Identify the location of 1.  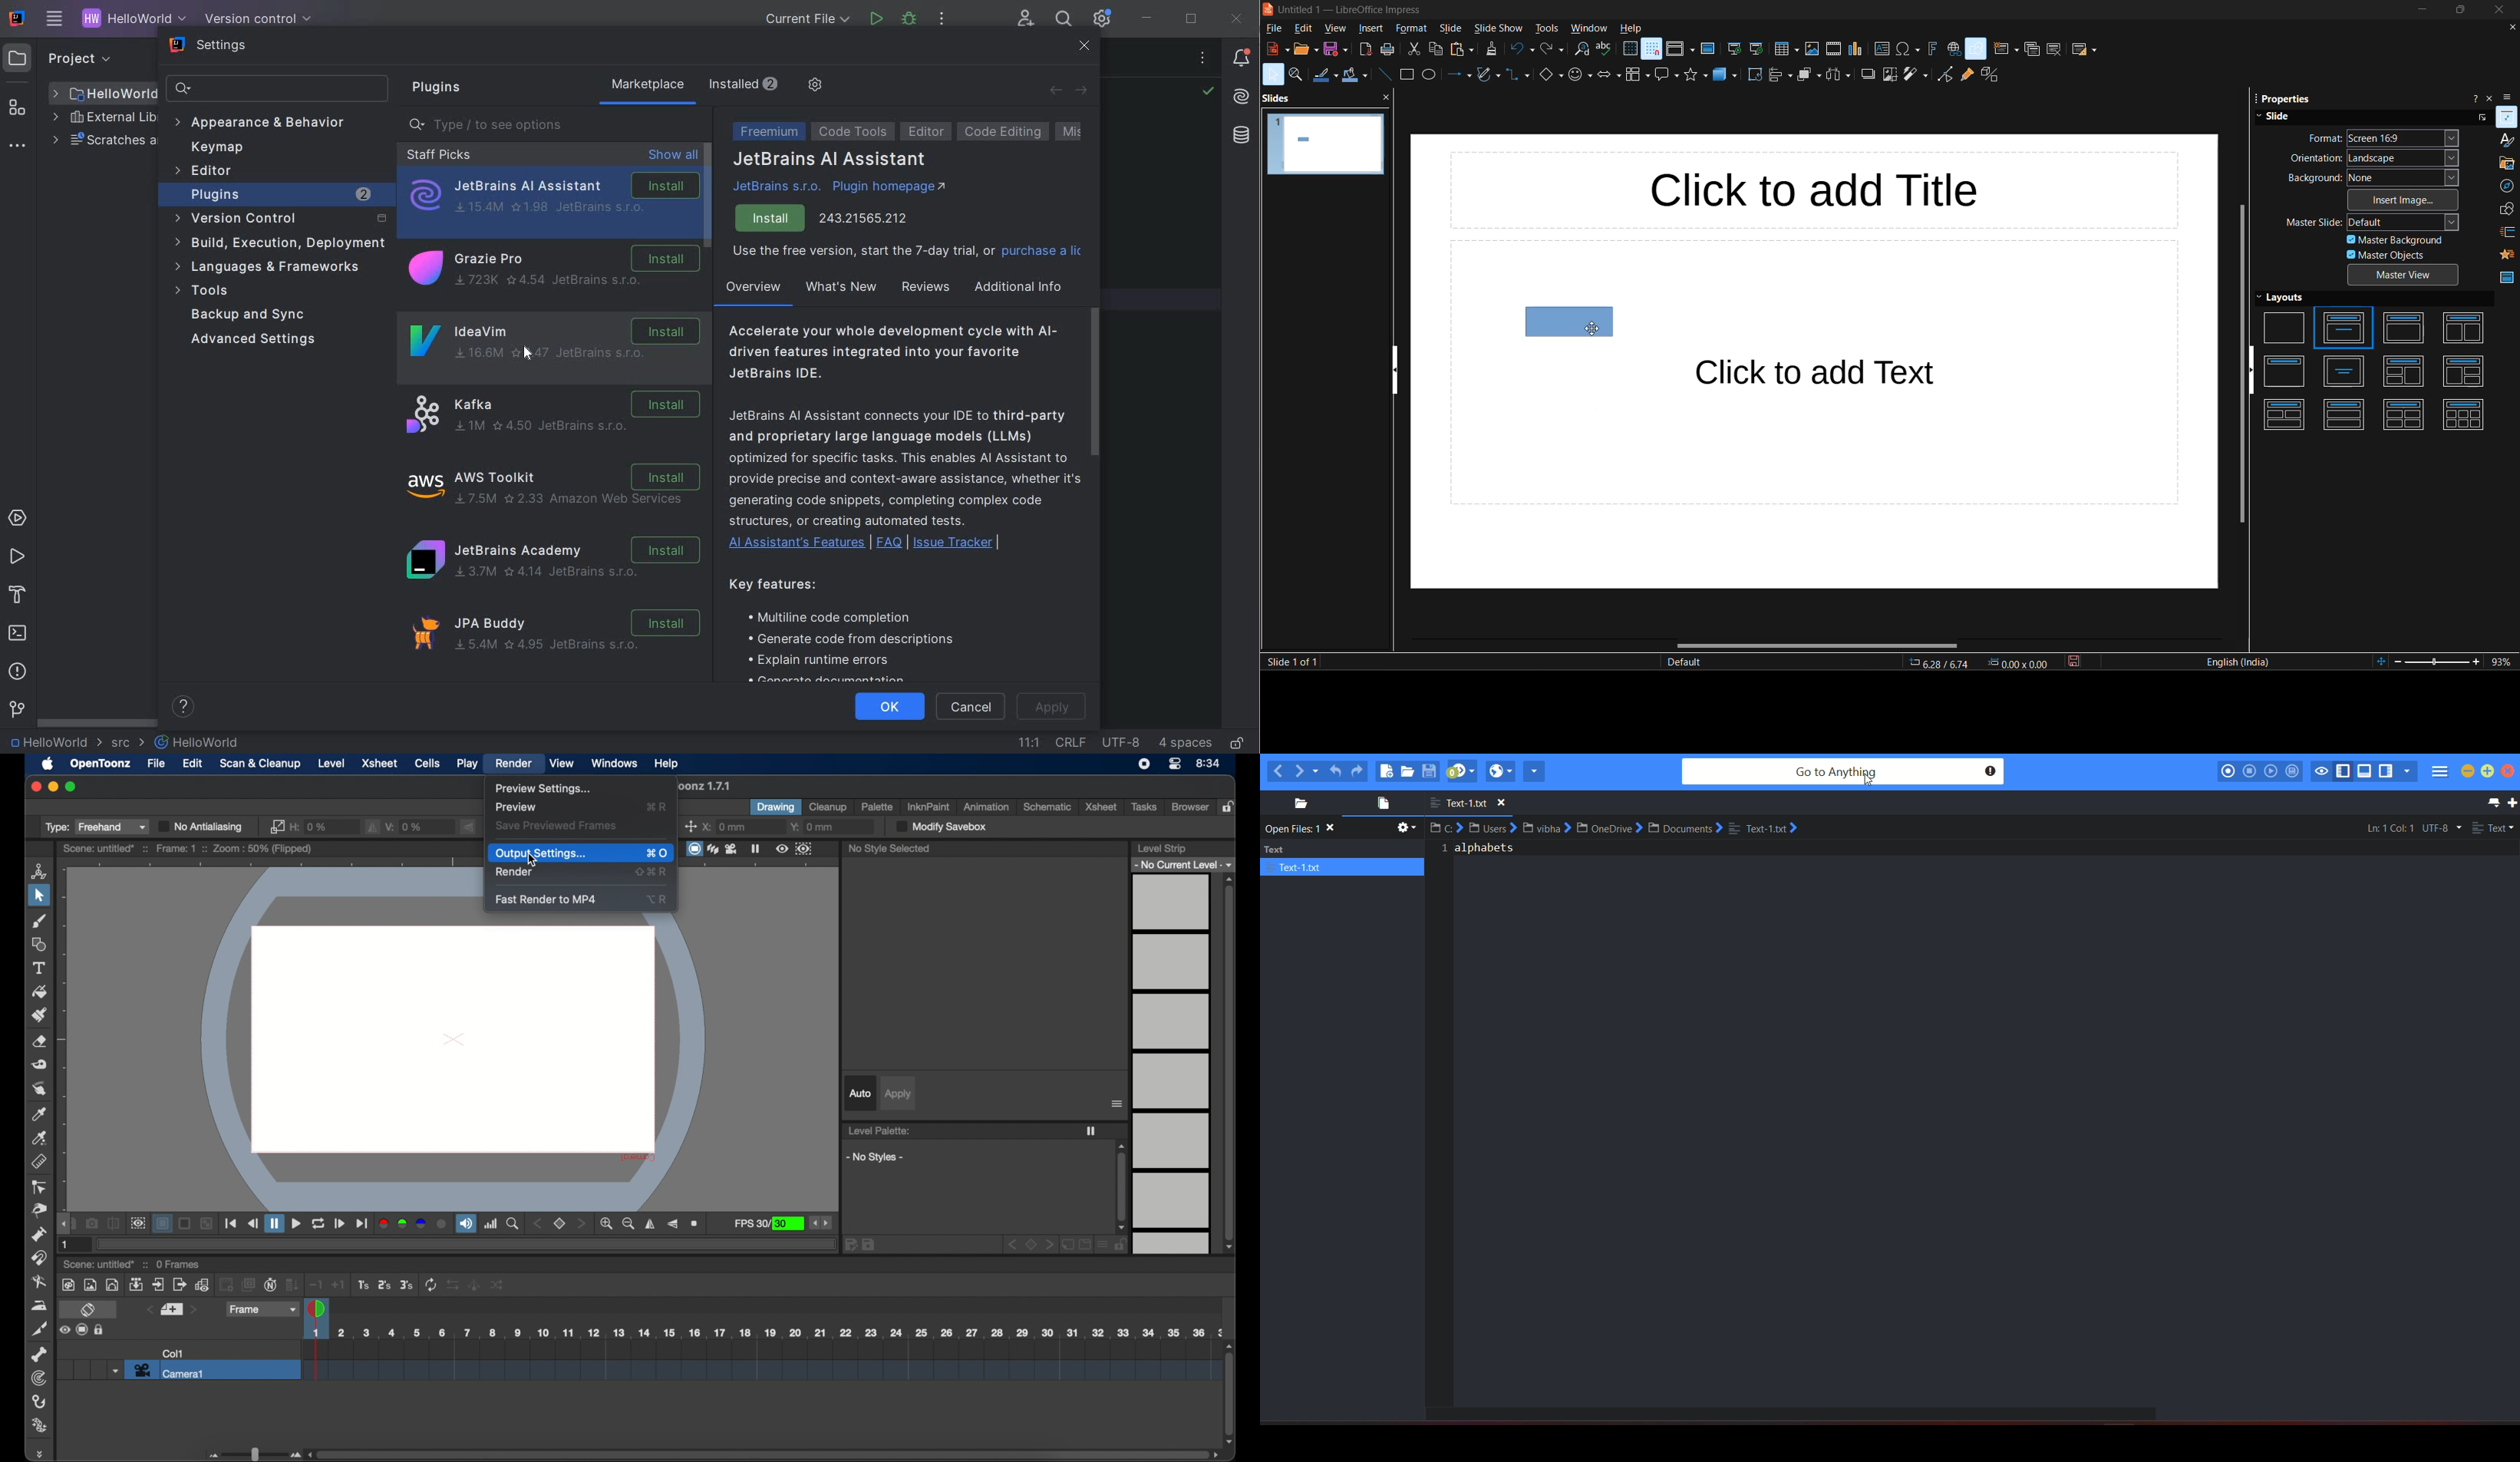
(66, 1245).